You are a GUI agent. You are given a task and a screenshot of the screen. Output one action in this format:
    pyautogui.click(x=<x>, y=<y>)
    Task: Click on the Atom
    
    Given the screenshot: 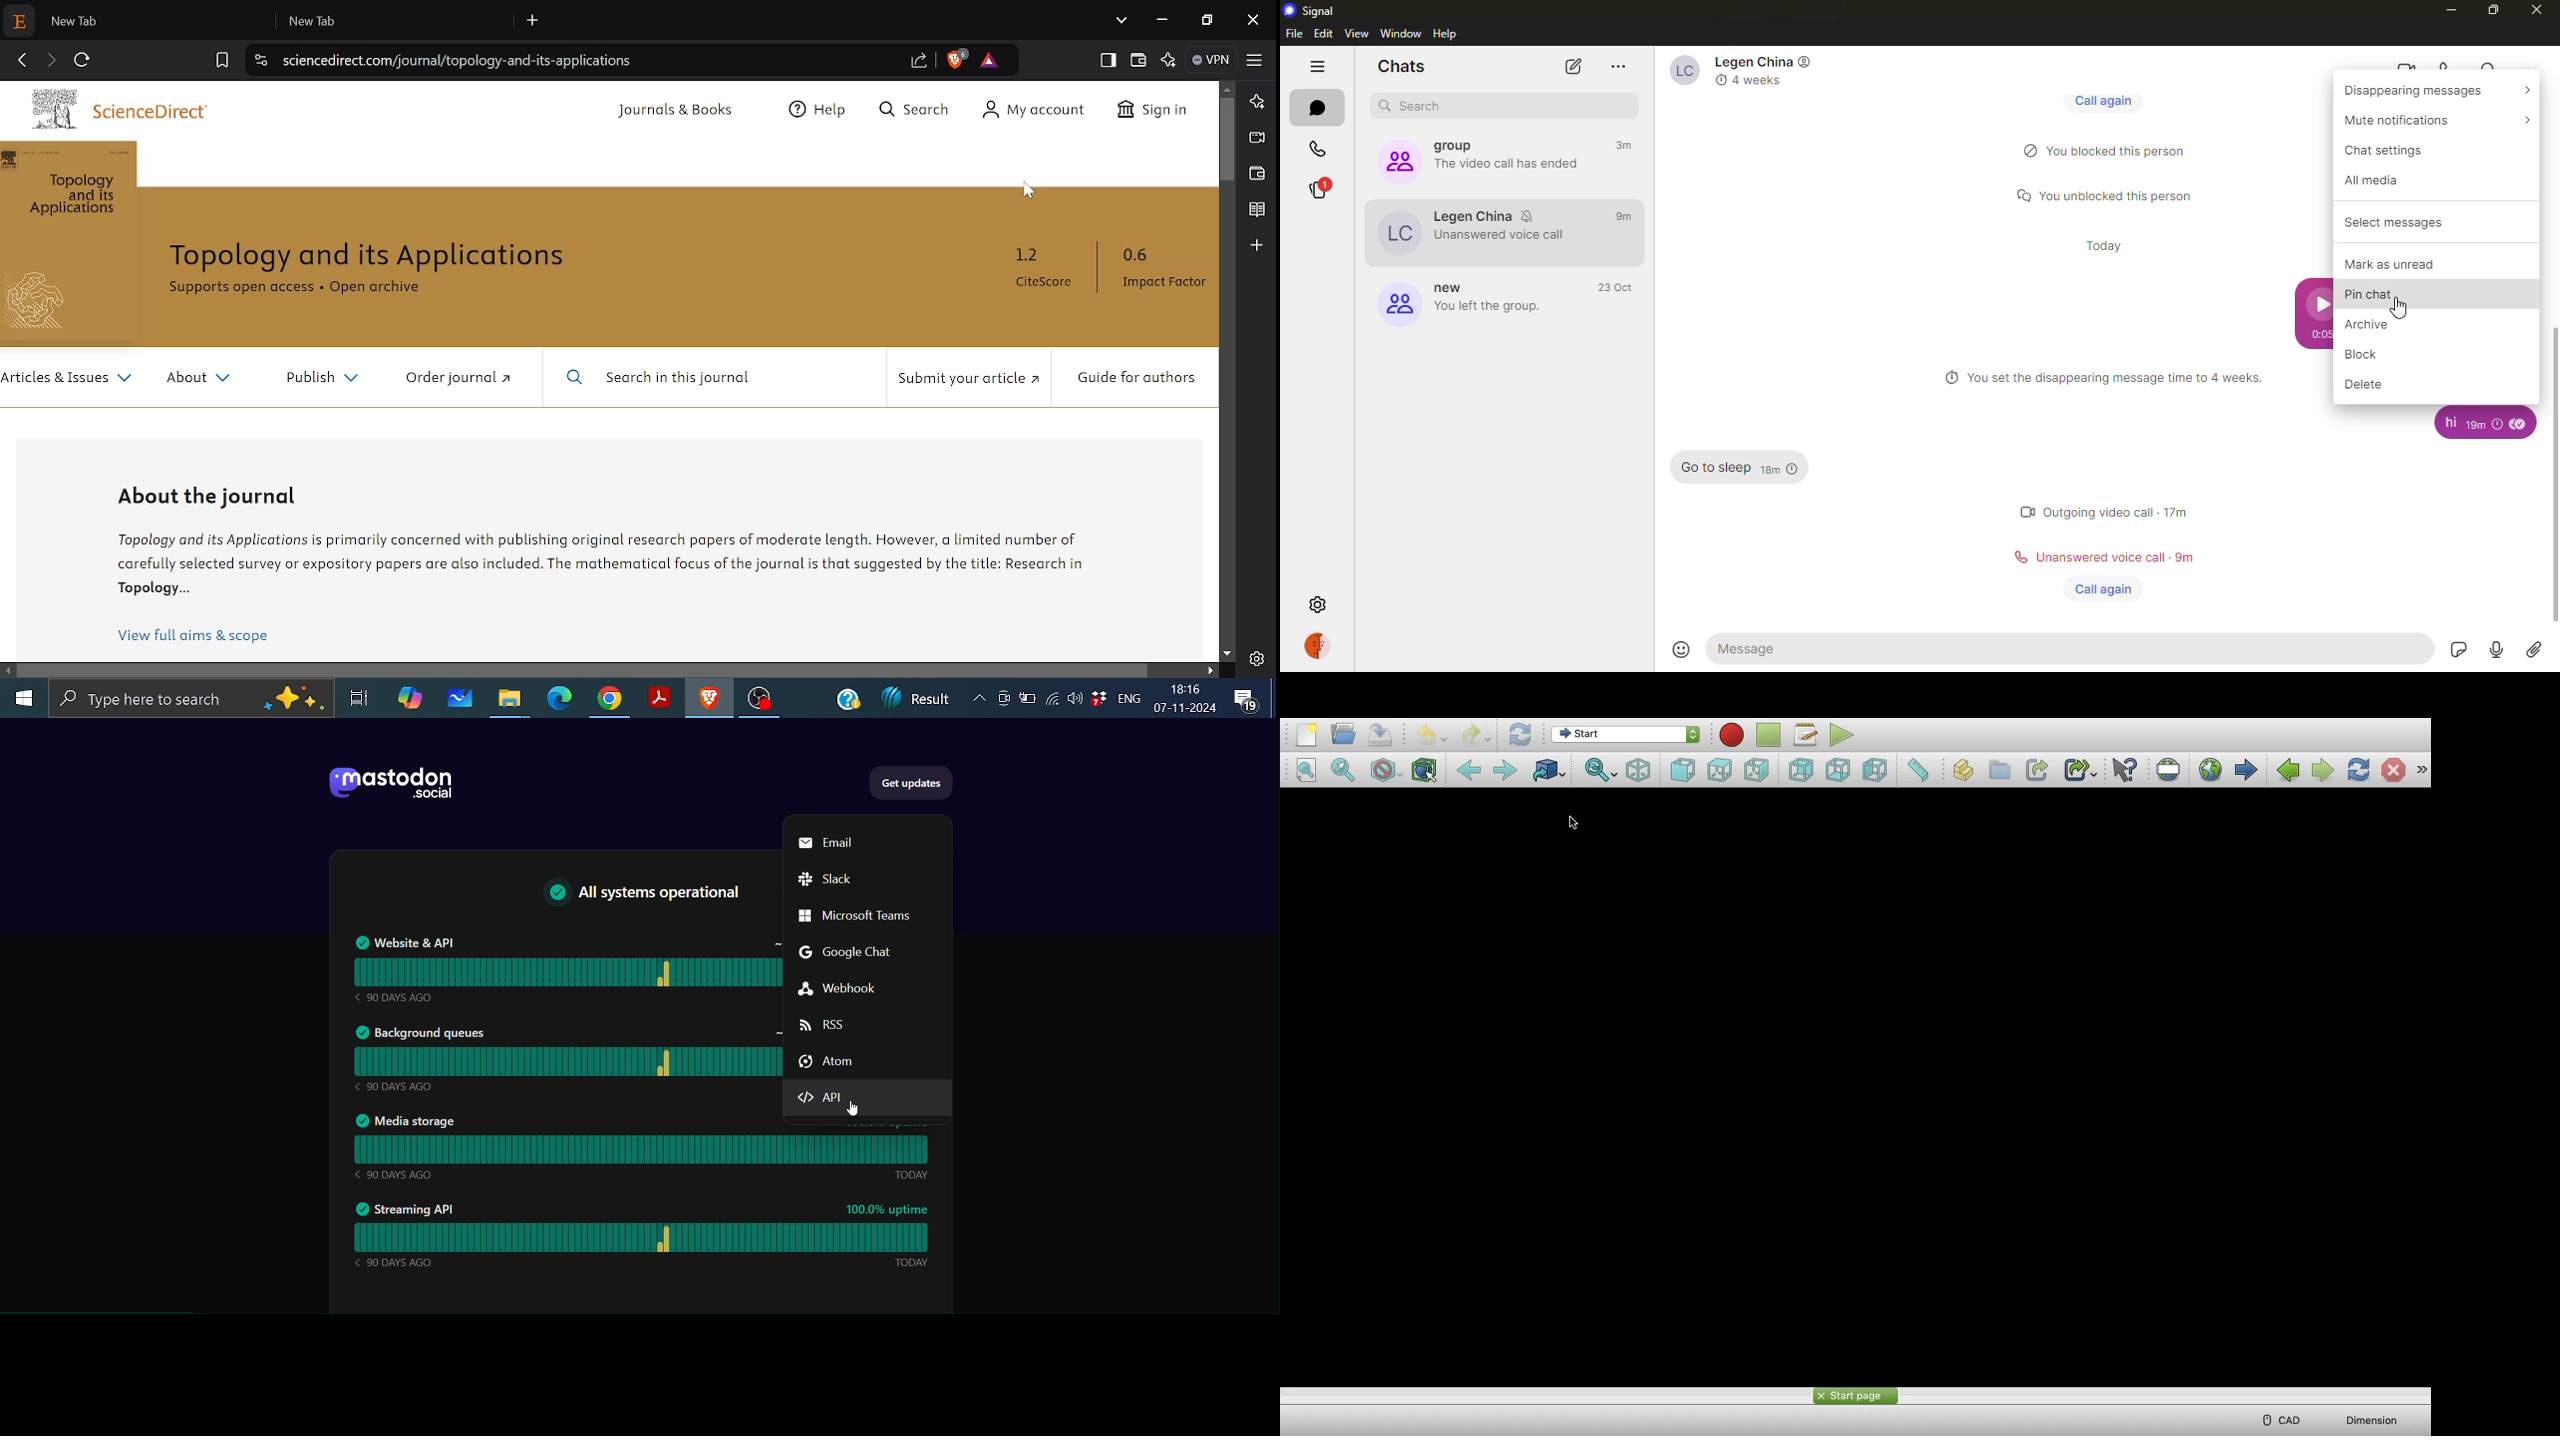 What is the action you would take?
    pyautogui.click(x=826, y=1065)
    